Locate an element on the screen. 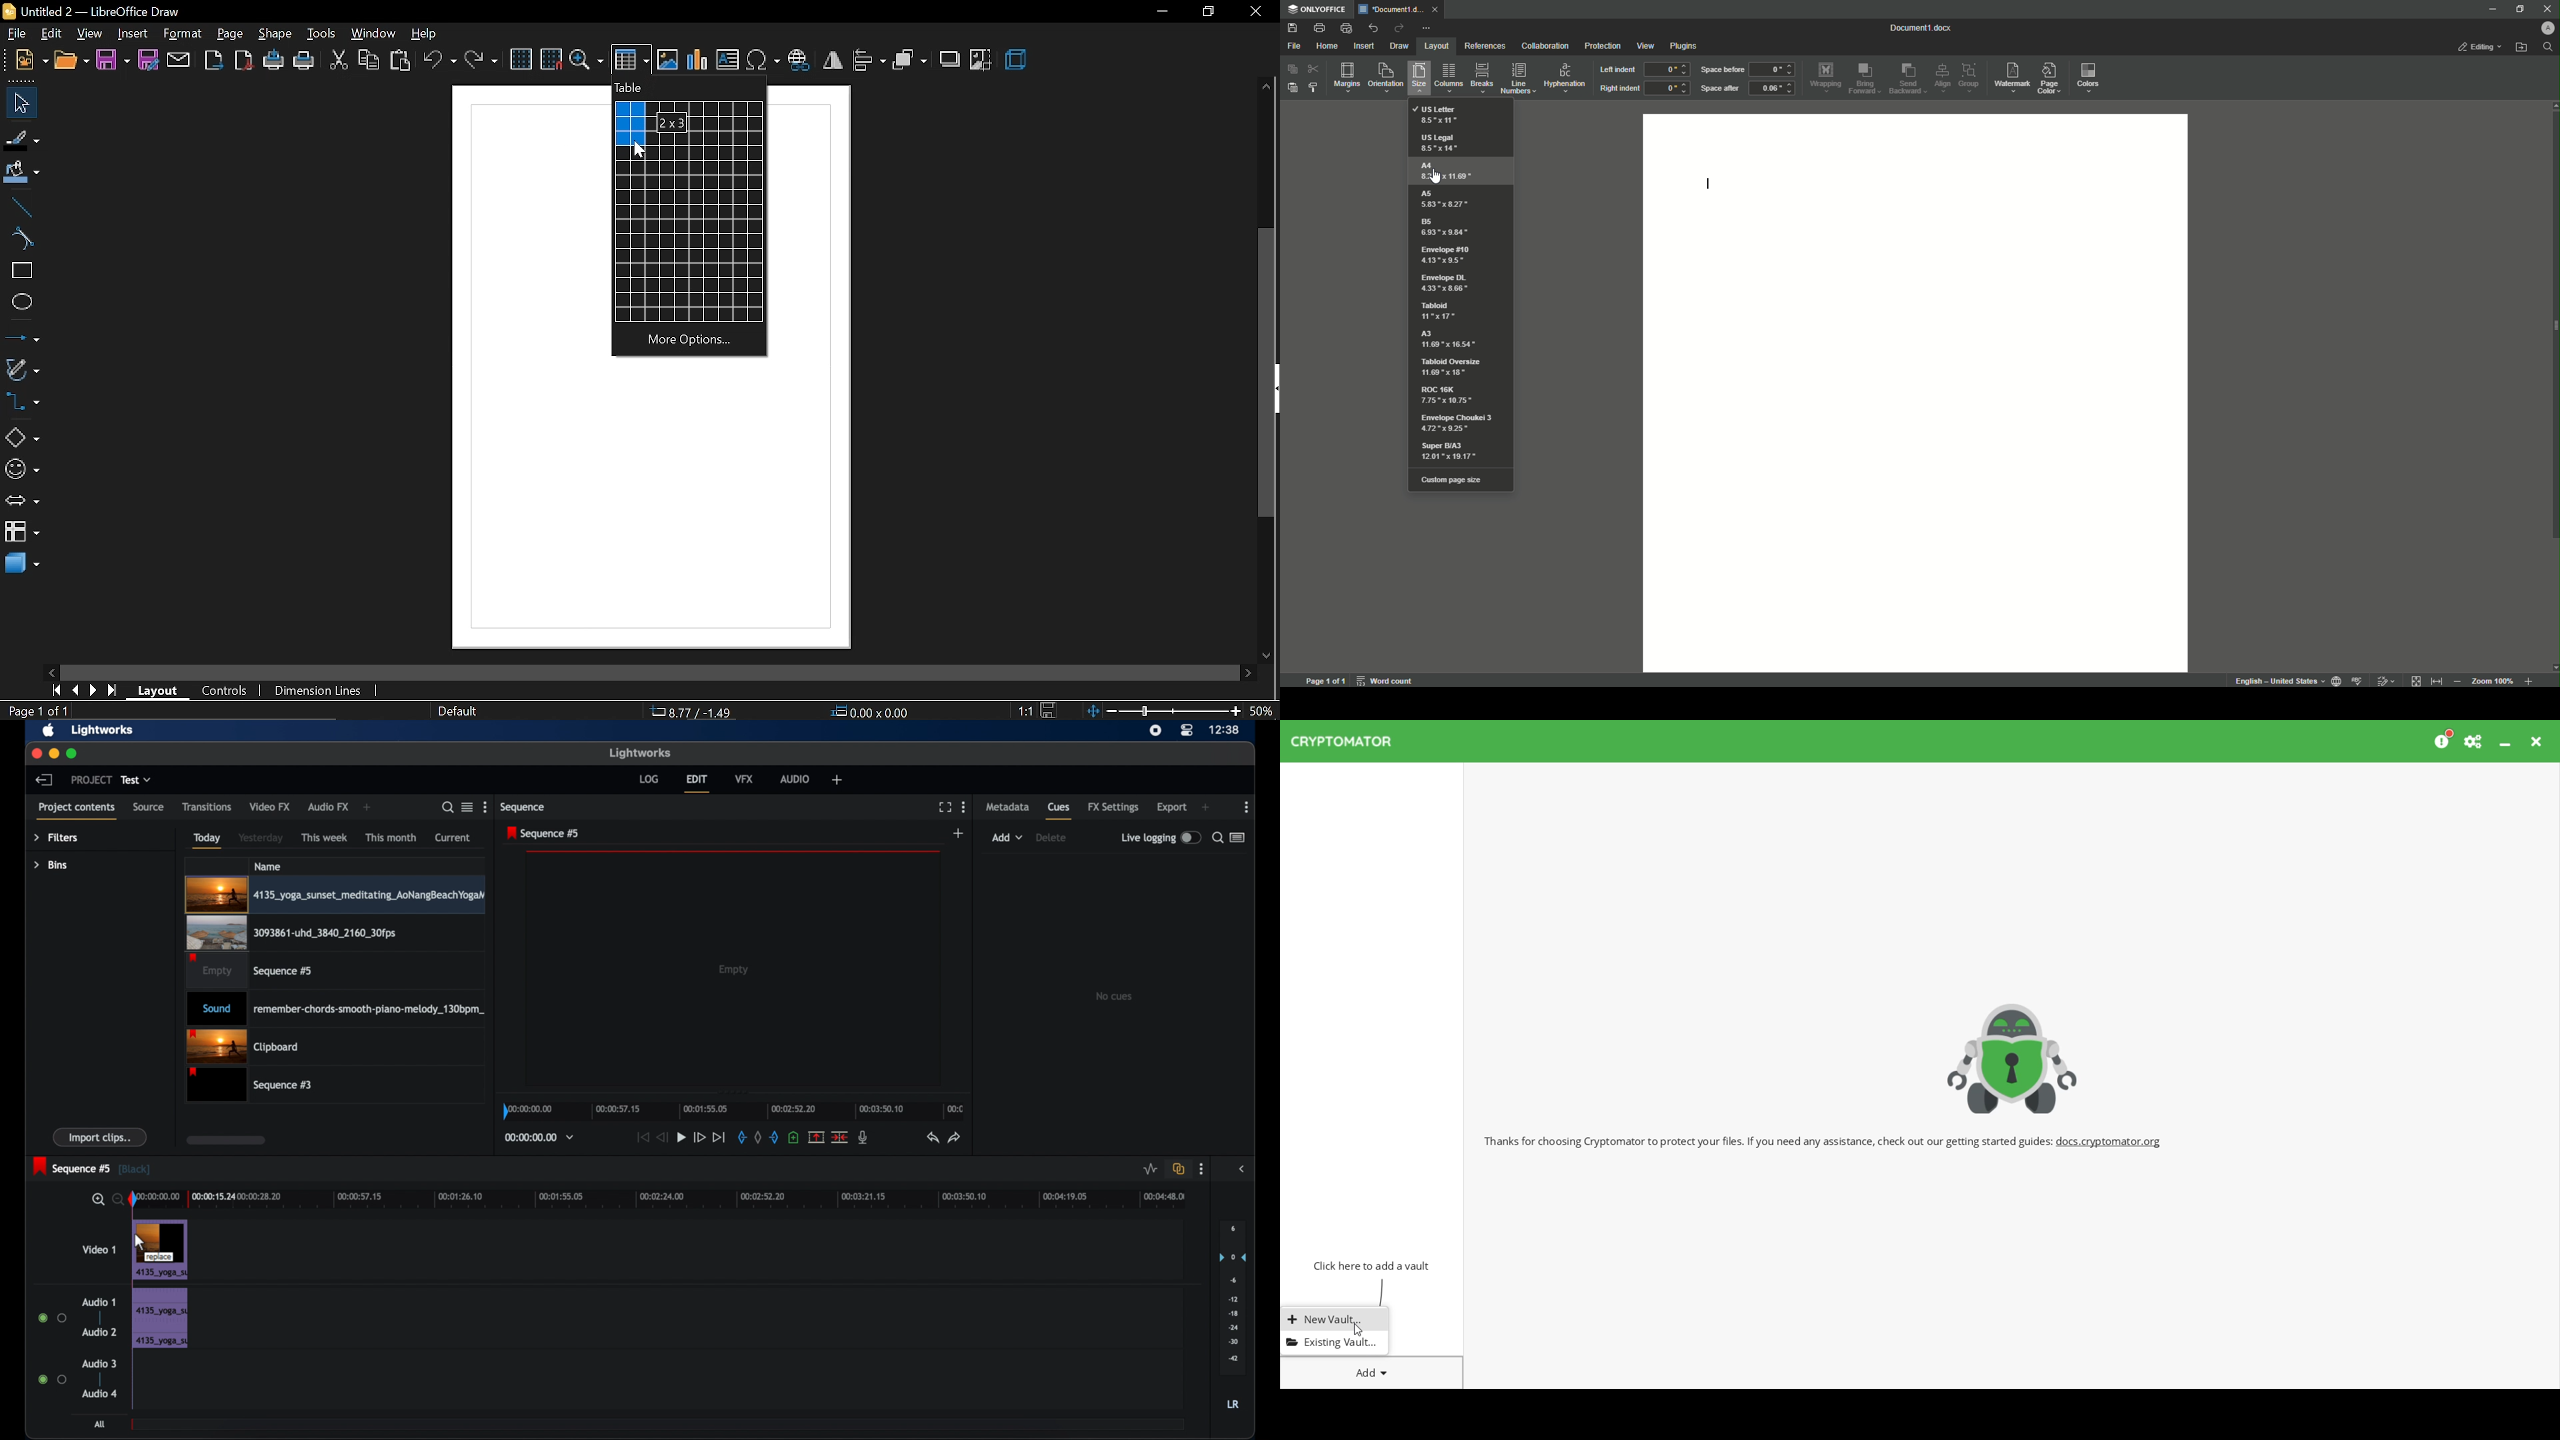  Send Backward is located at coordinates (1907, 79).